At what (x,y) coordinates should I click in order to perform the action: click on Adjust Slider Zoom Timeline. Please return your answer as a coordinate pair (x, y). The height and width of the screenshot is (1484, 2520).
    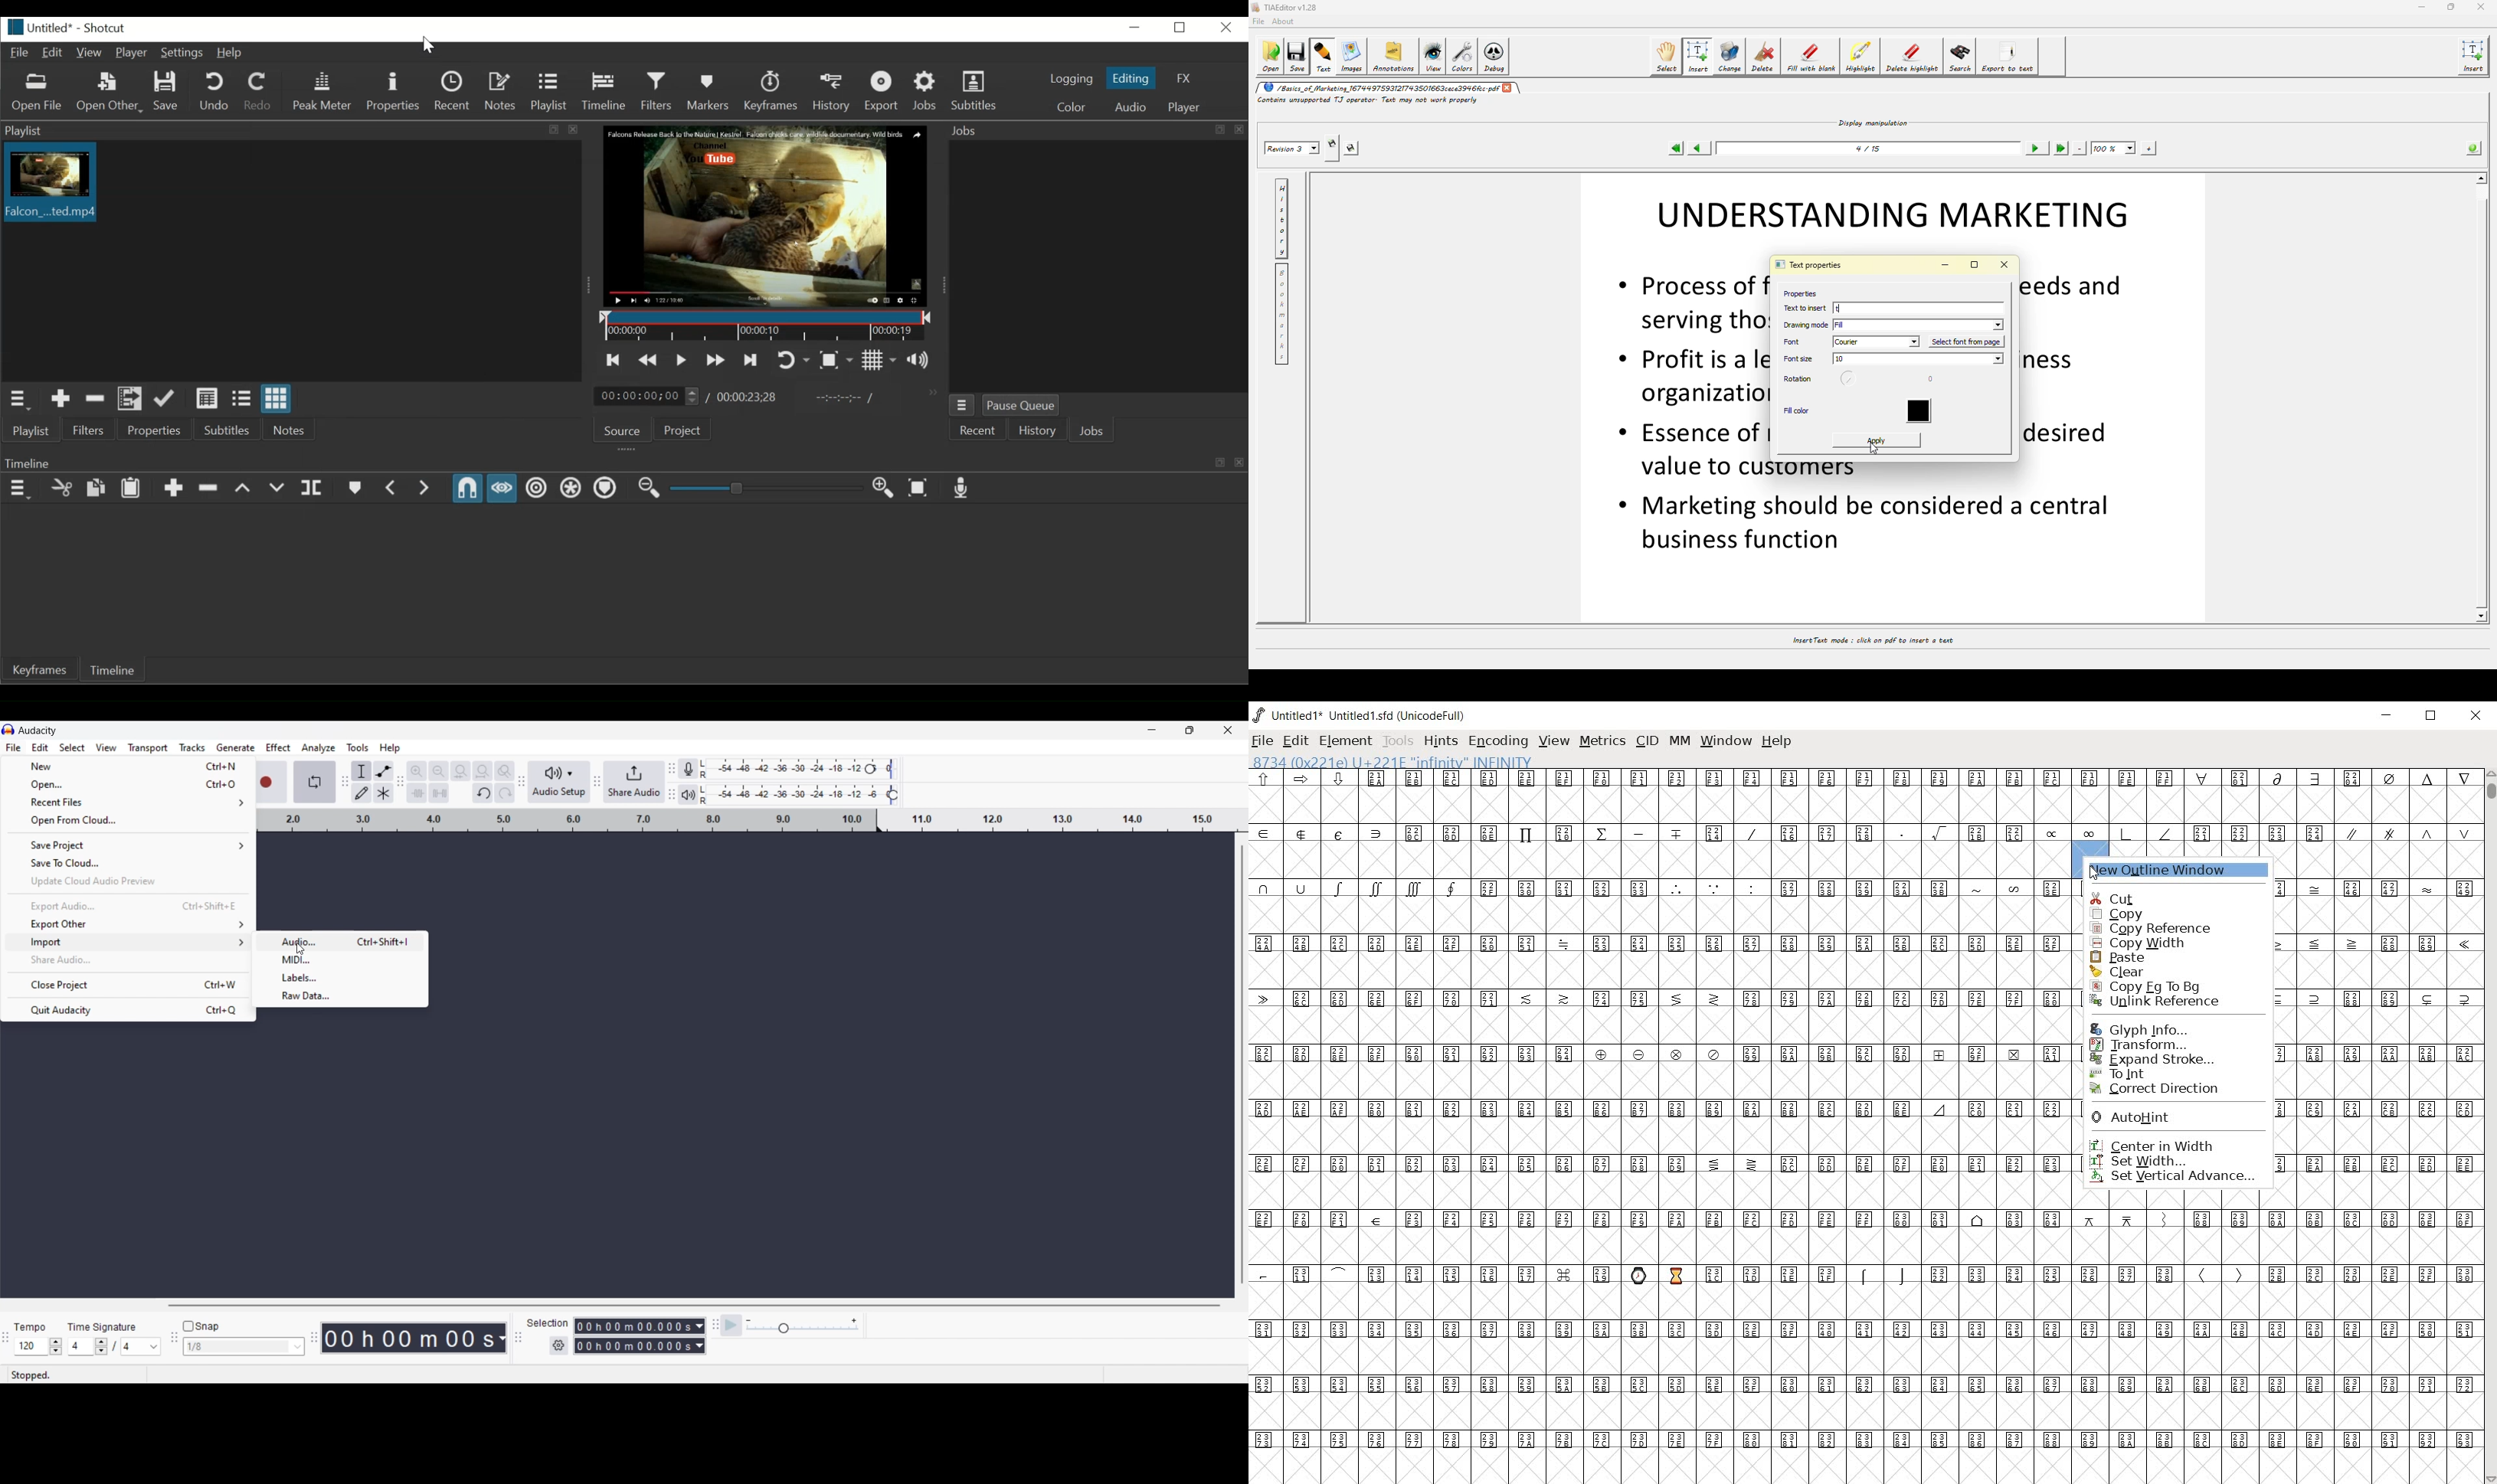
    Looking at the image, I should click on (766, 488).